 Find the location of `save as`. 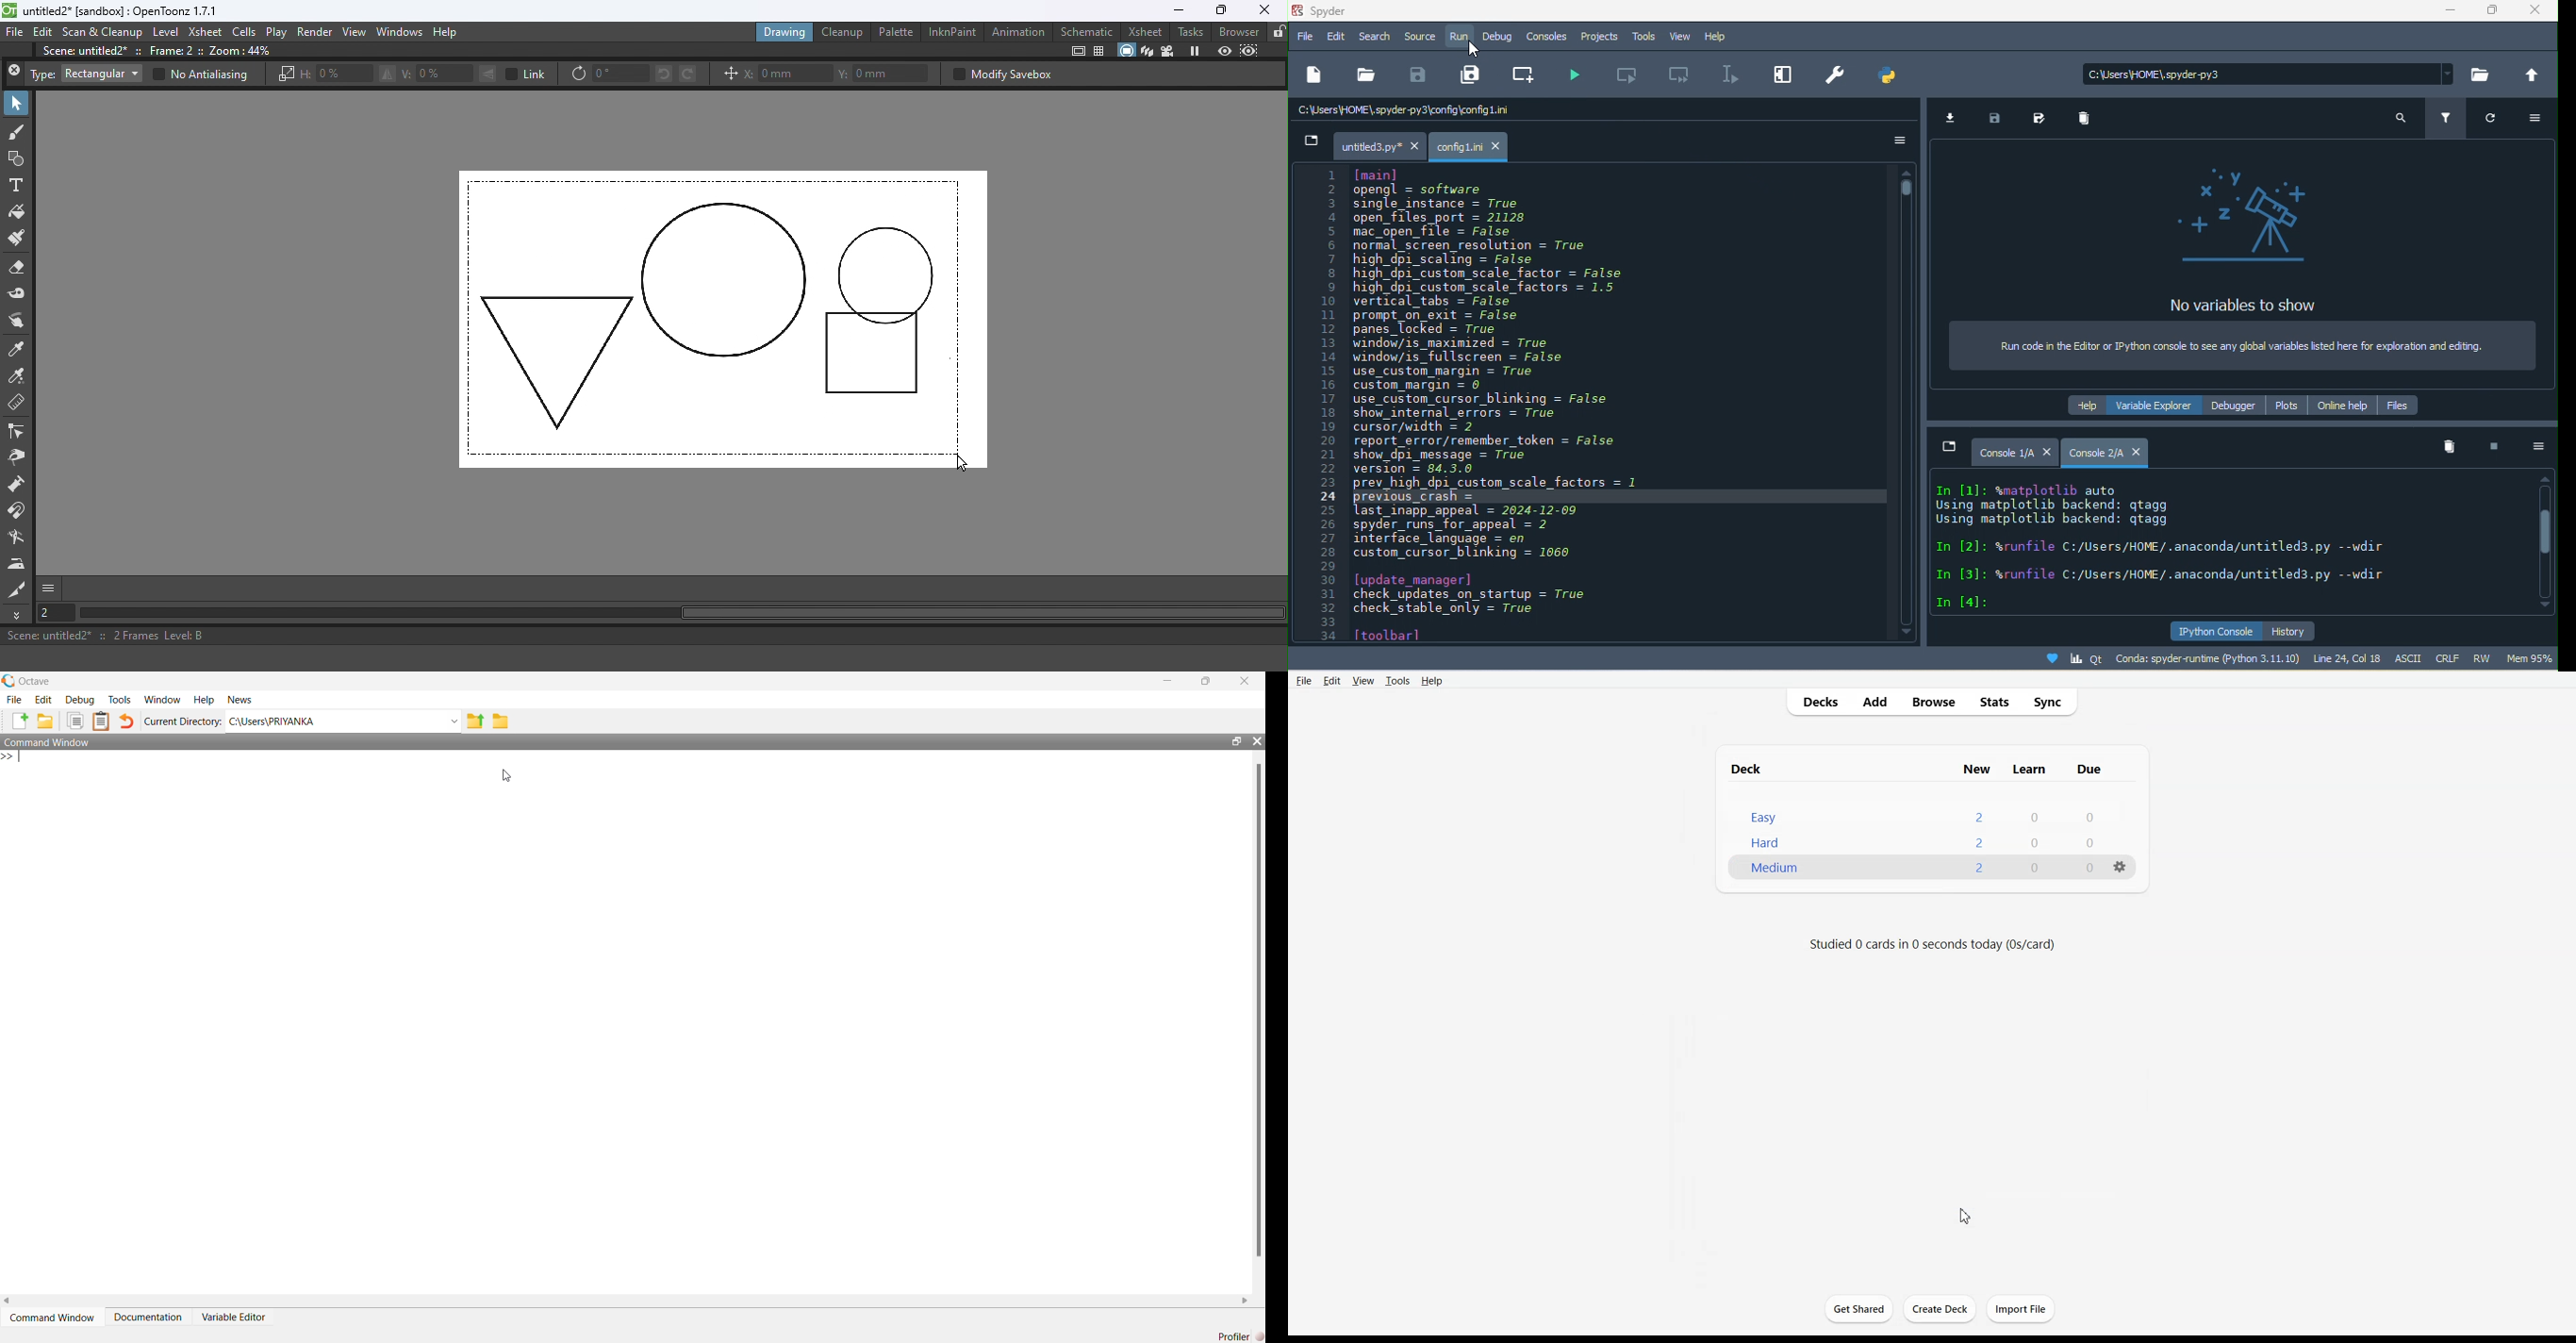

save as is located at coordinates (2039, 117).